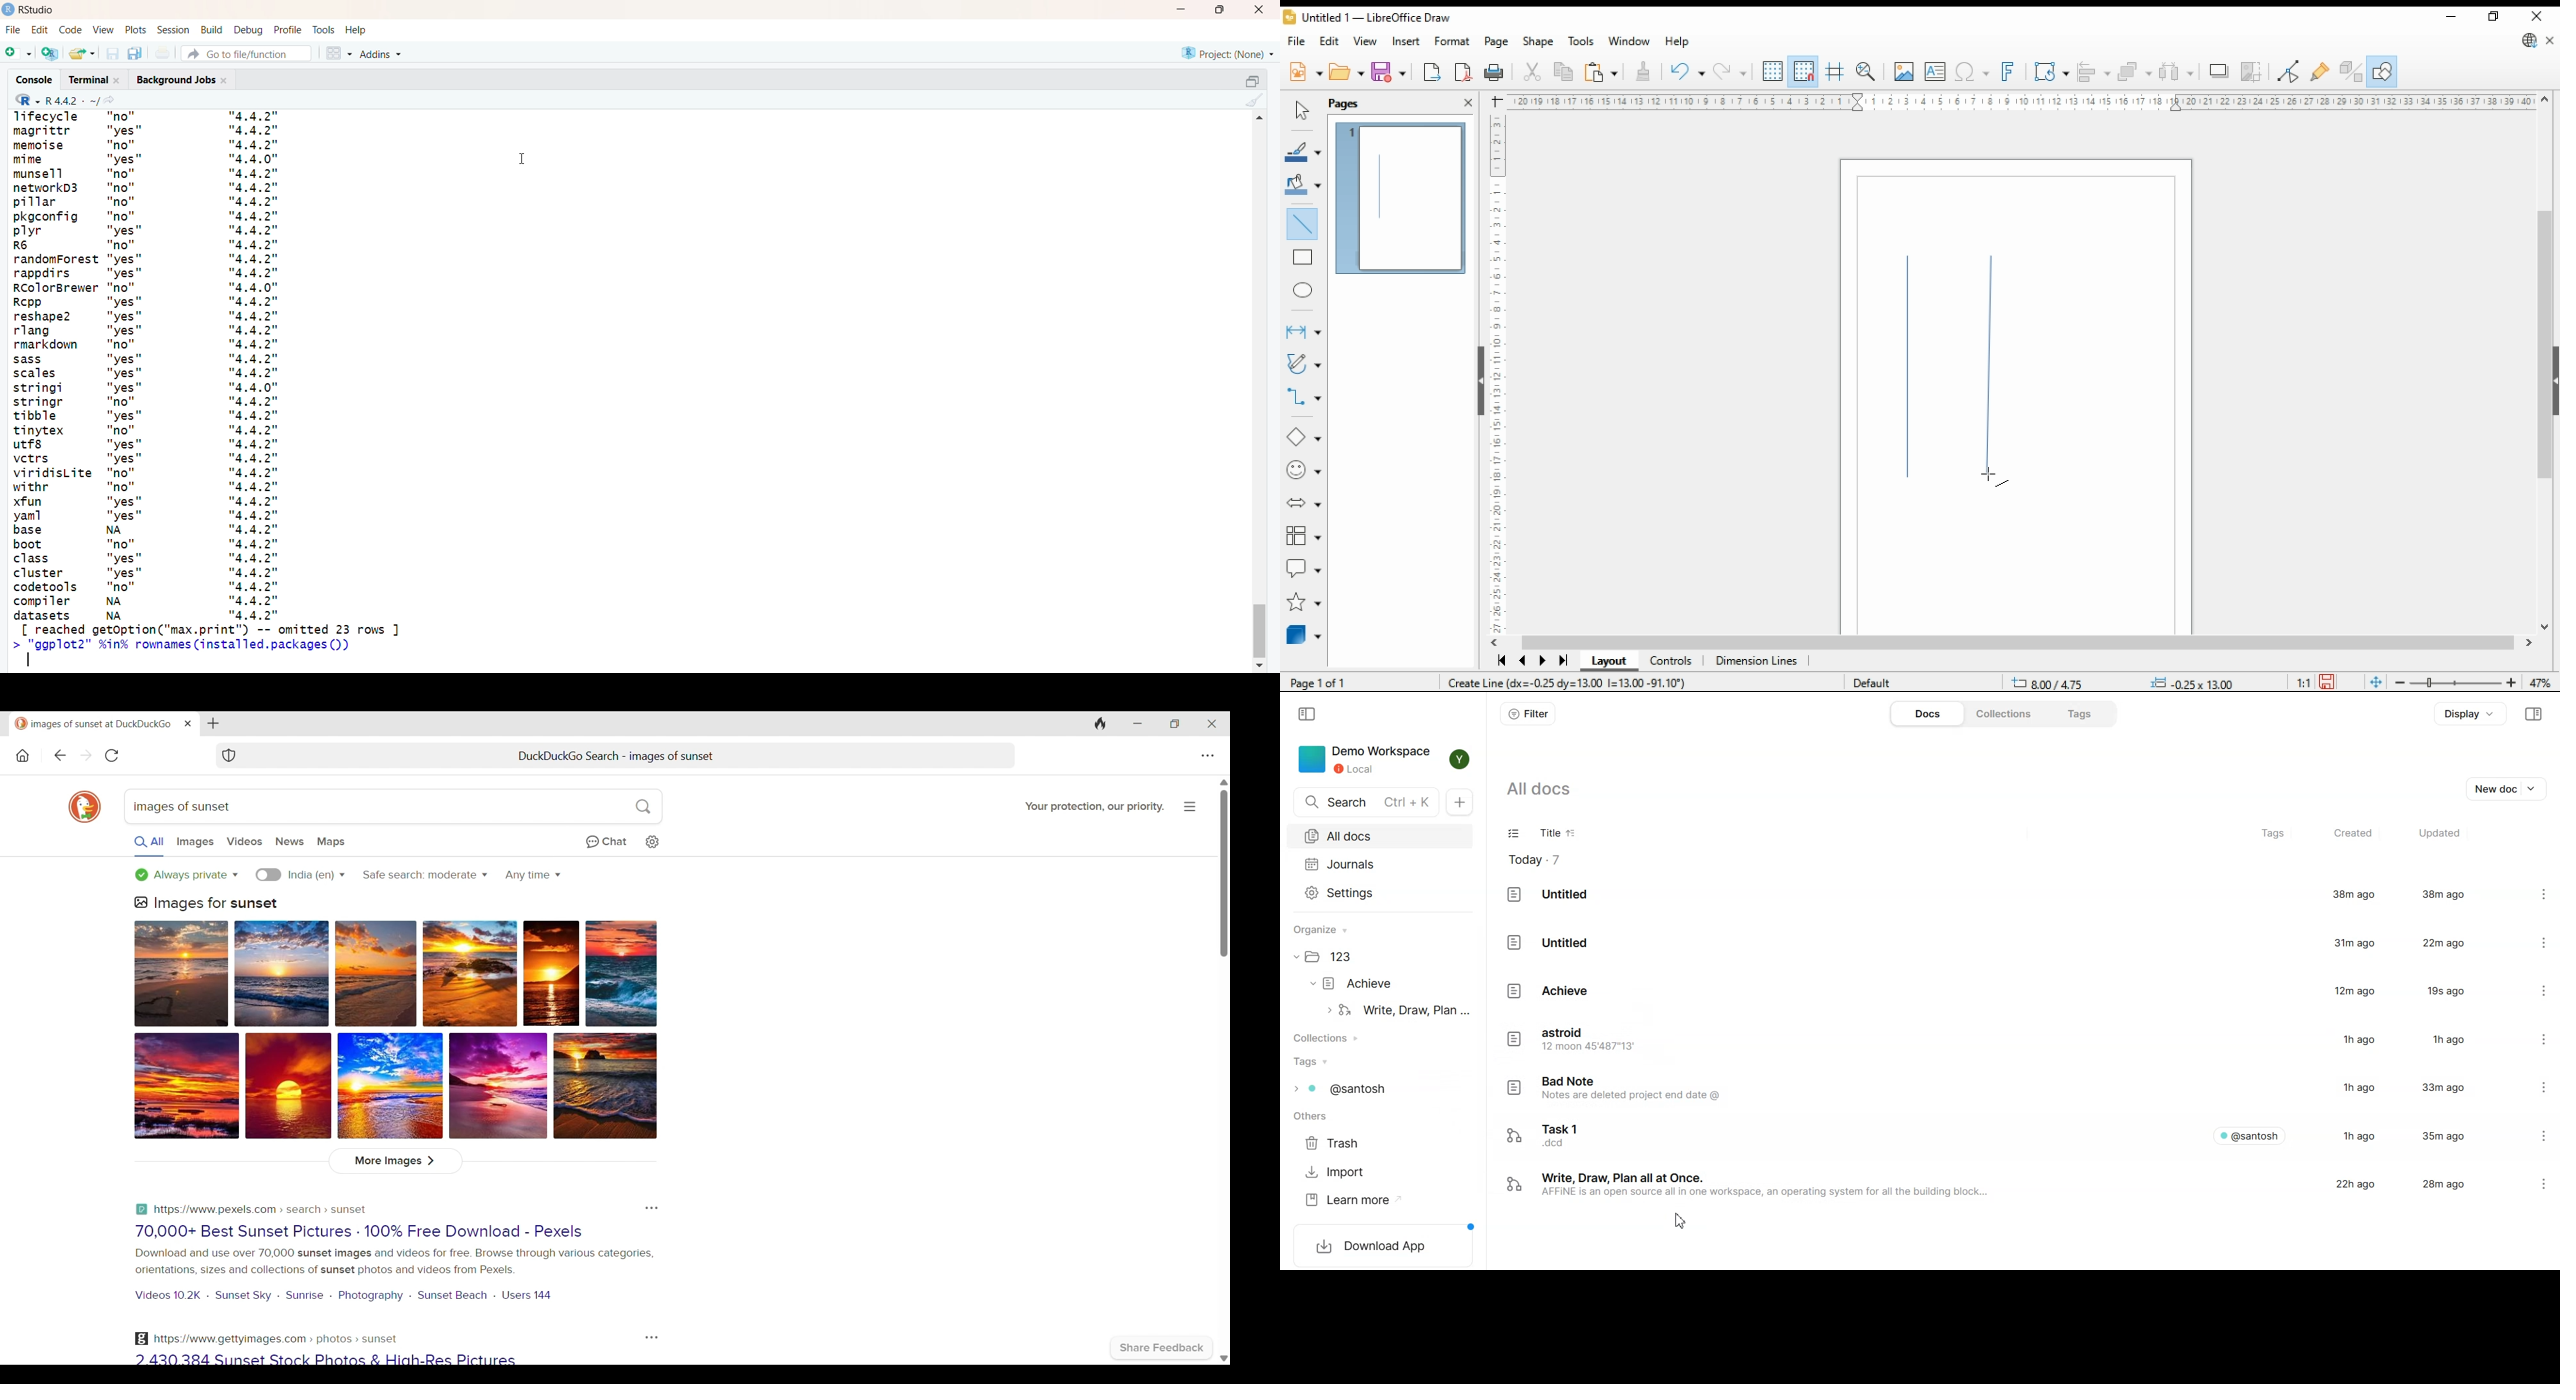 The height and width of the screenshot is (1400, 2576). What do you see at coordinates (83, 53) in the screenshot?
I see `open an existing file` at bounding box center [83, 53].